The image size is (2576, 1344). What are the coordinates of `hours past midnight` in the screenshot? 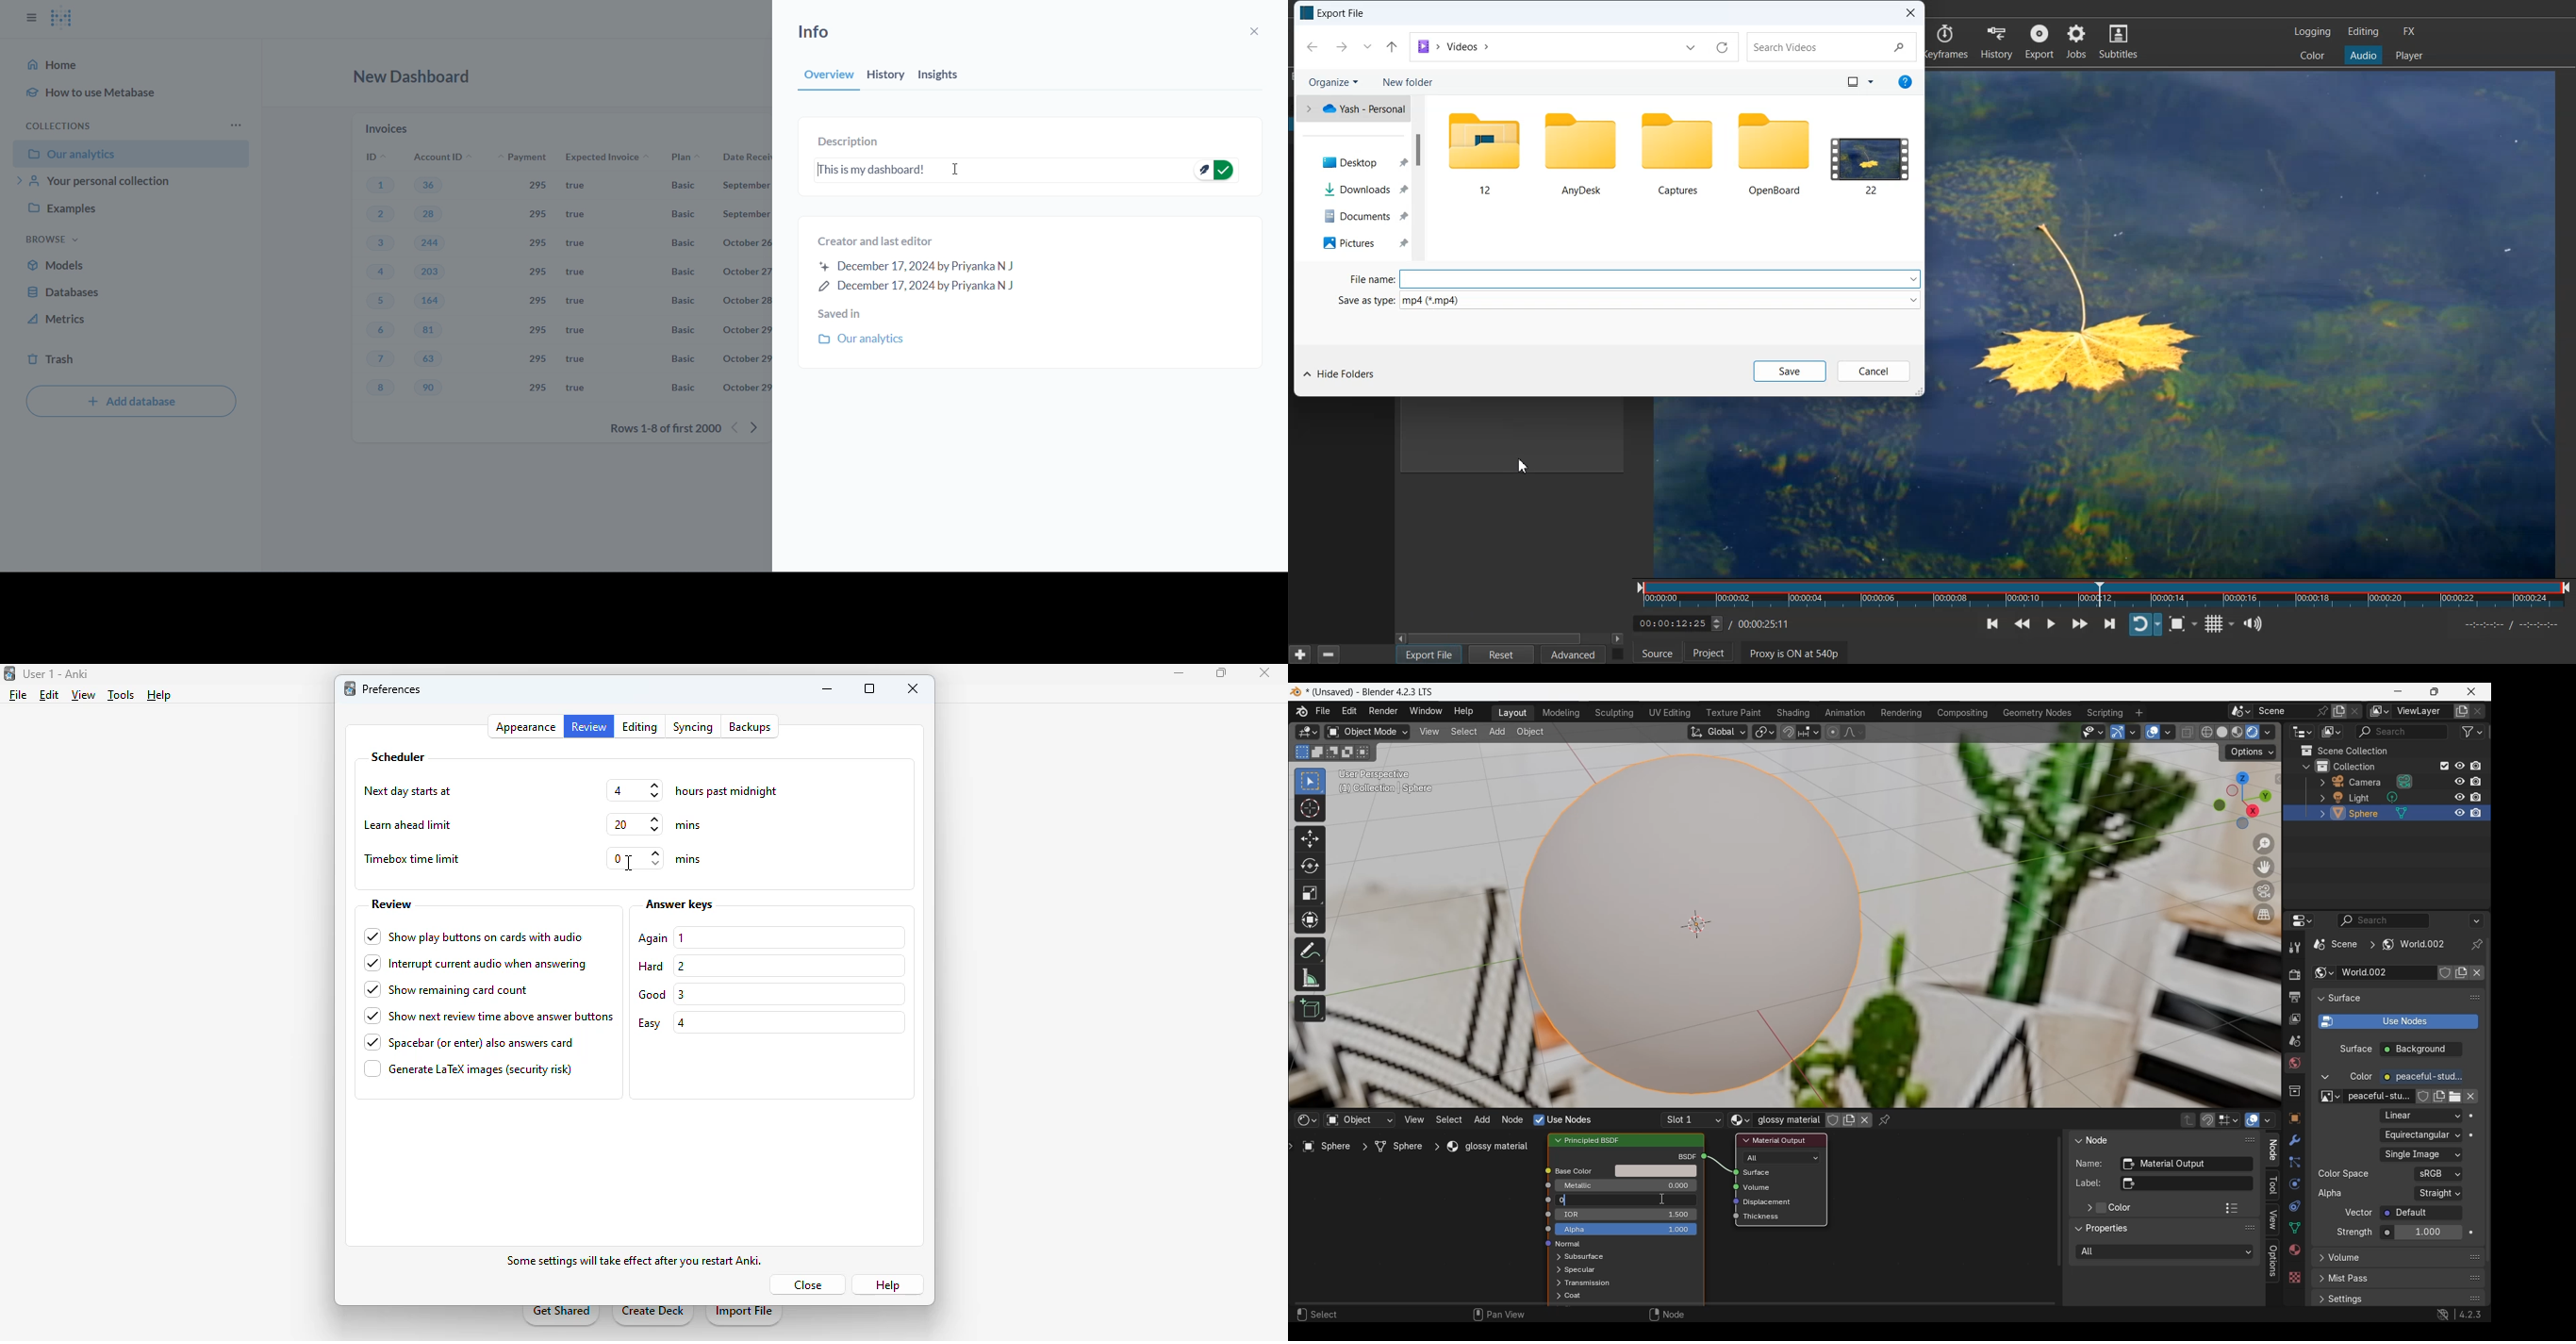 It's located at (726, 791).